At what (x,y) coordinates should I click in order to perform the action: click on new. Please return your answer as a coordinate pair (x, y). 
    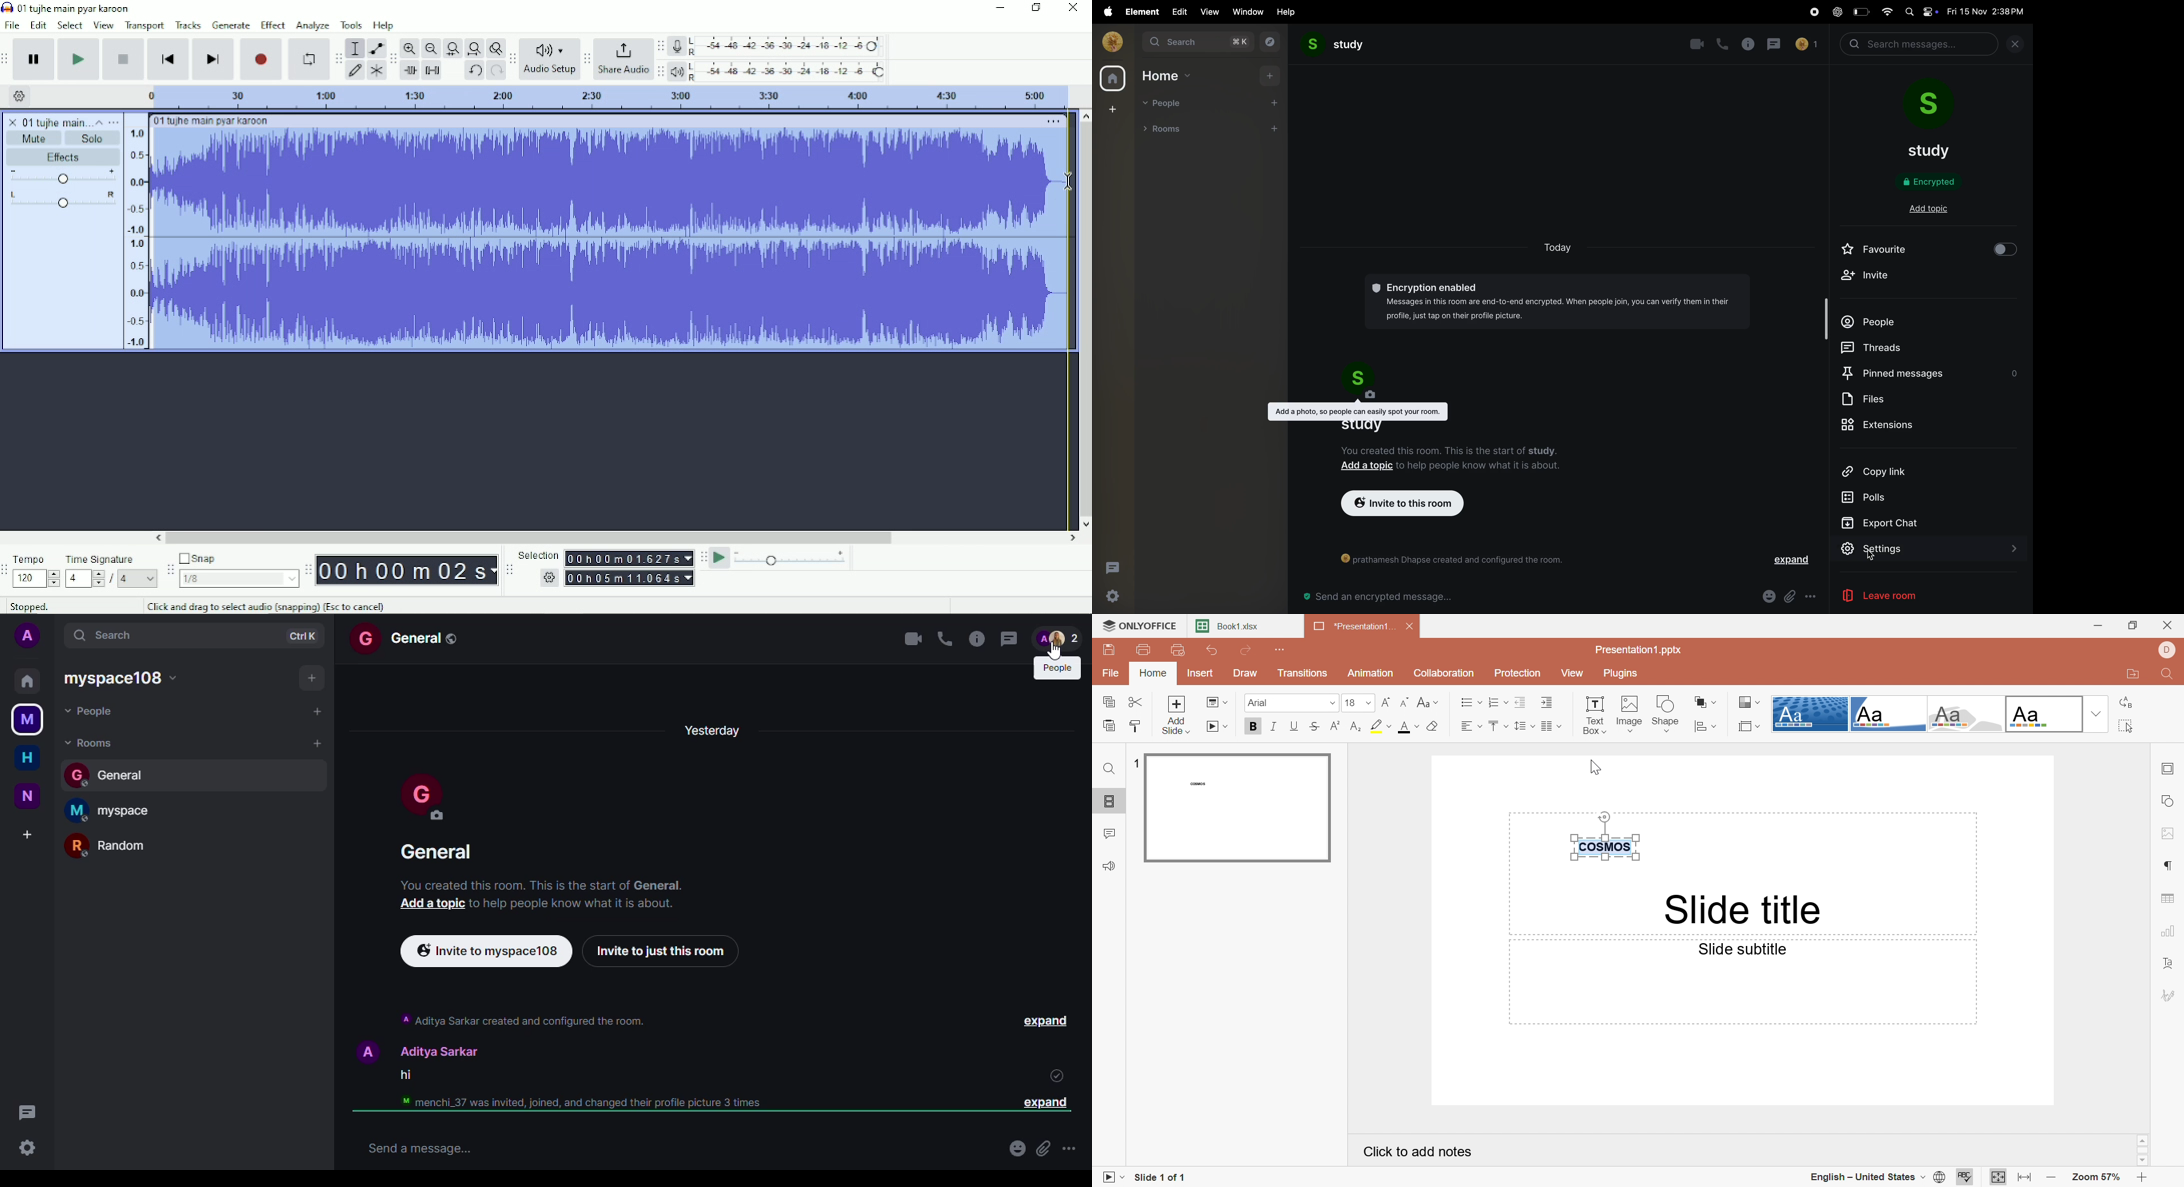
    Looking at the image, I should click on (27, 796).